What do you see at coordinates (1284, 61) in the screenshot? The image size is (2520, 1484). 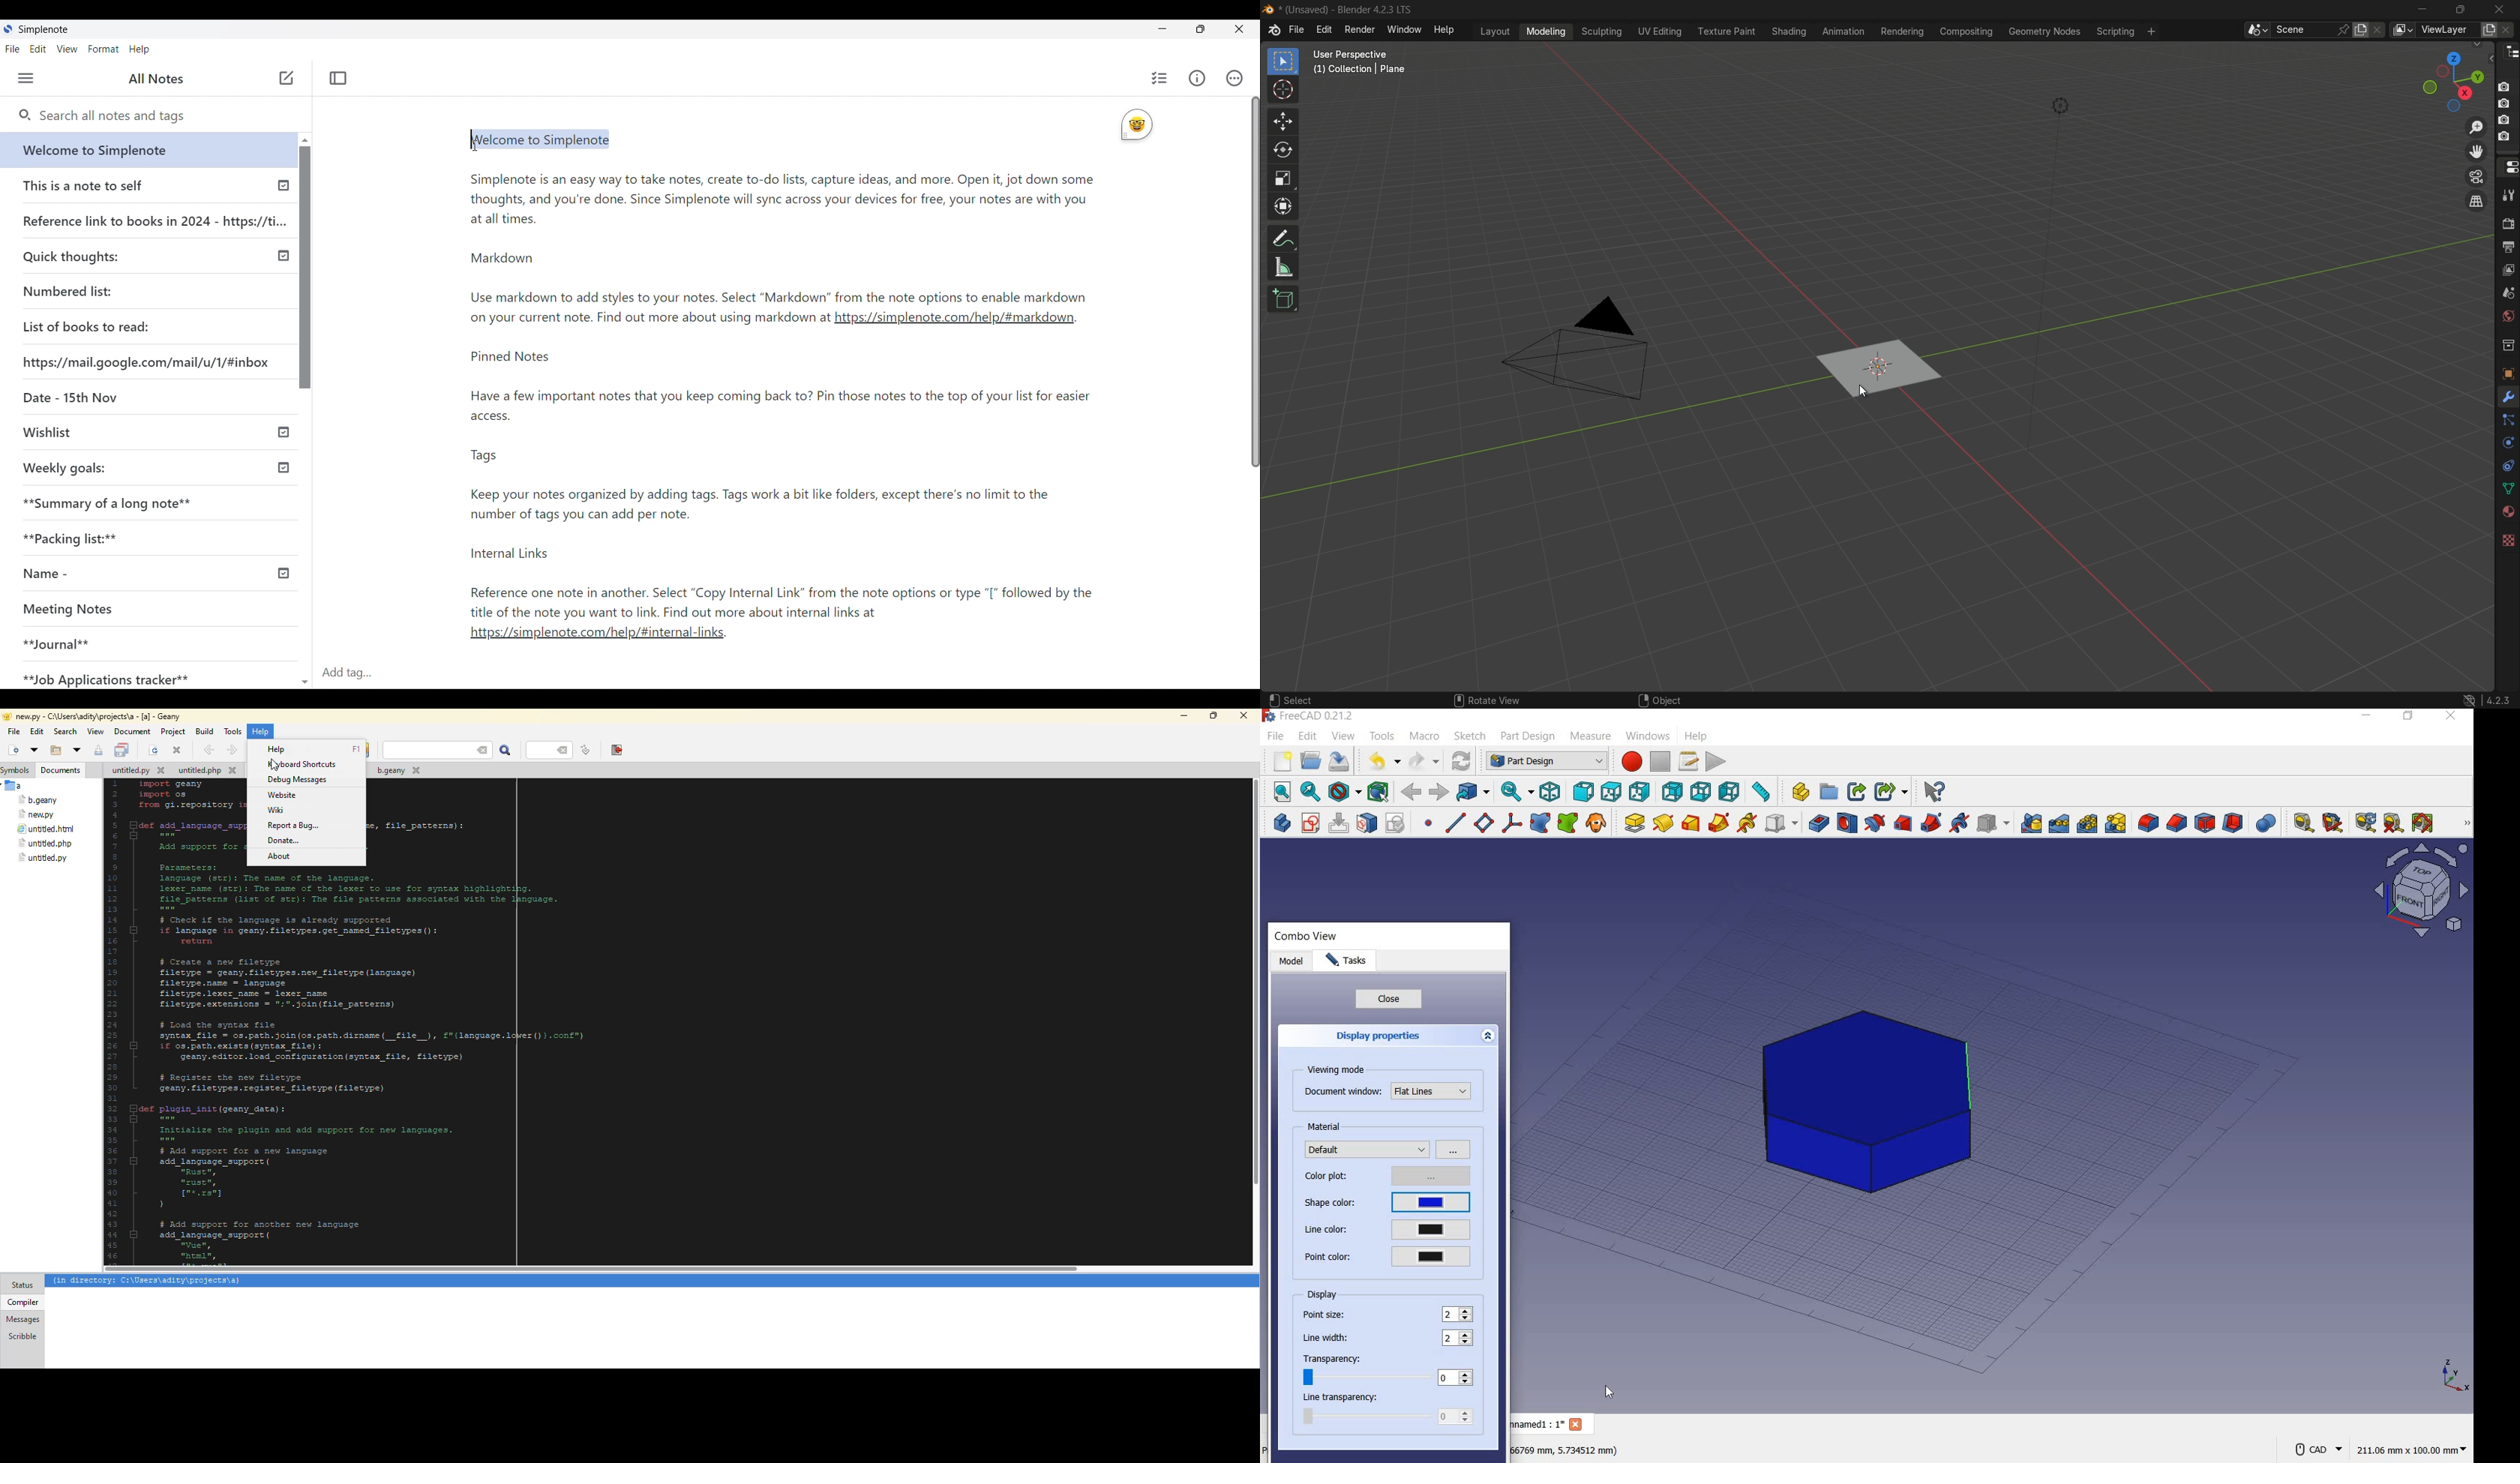 I see `select box` at bounding box center [1284, 61].